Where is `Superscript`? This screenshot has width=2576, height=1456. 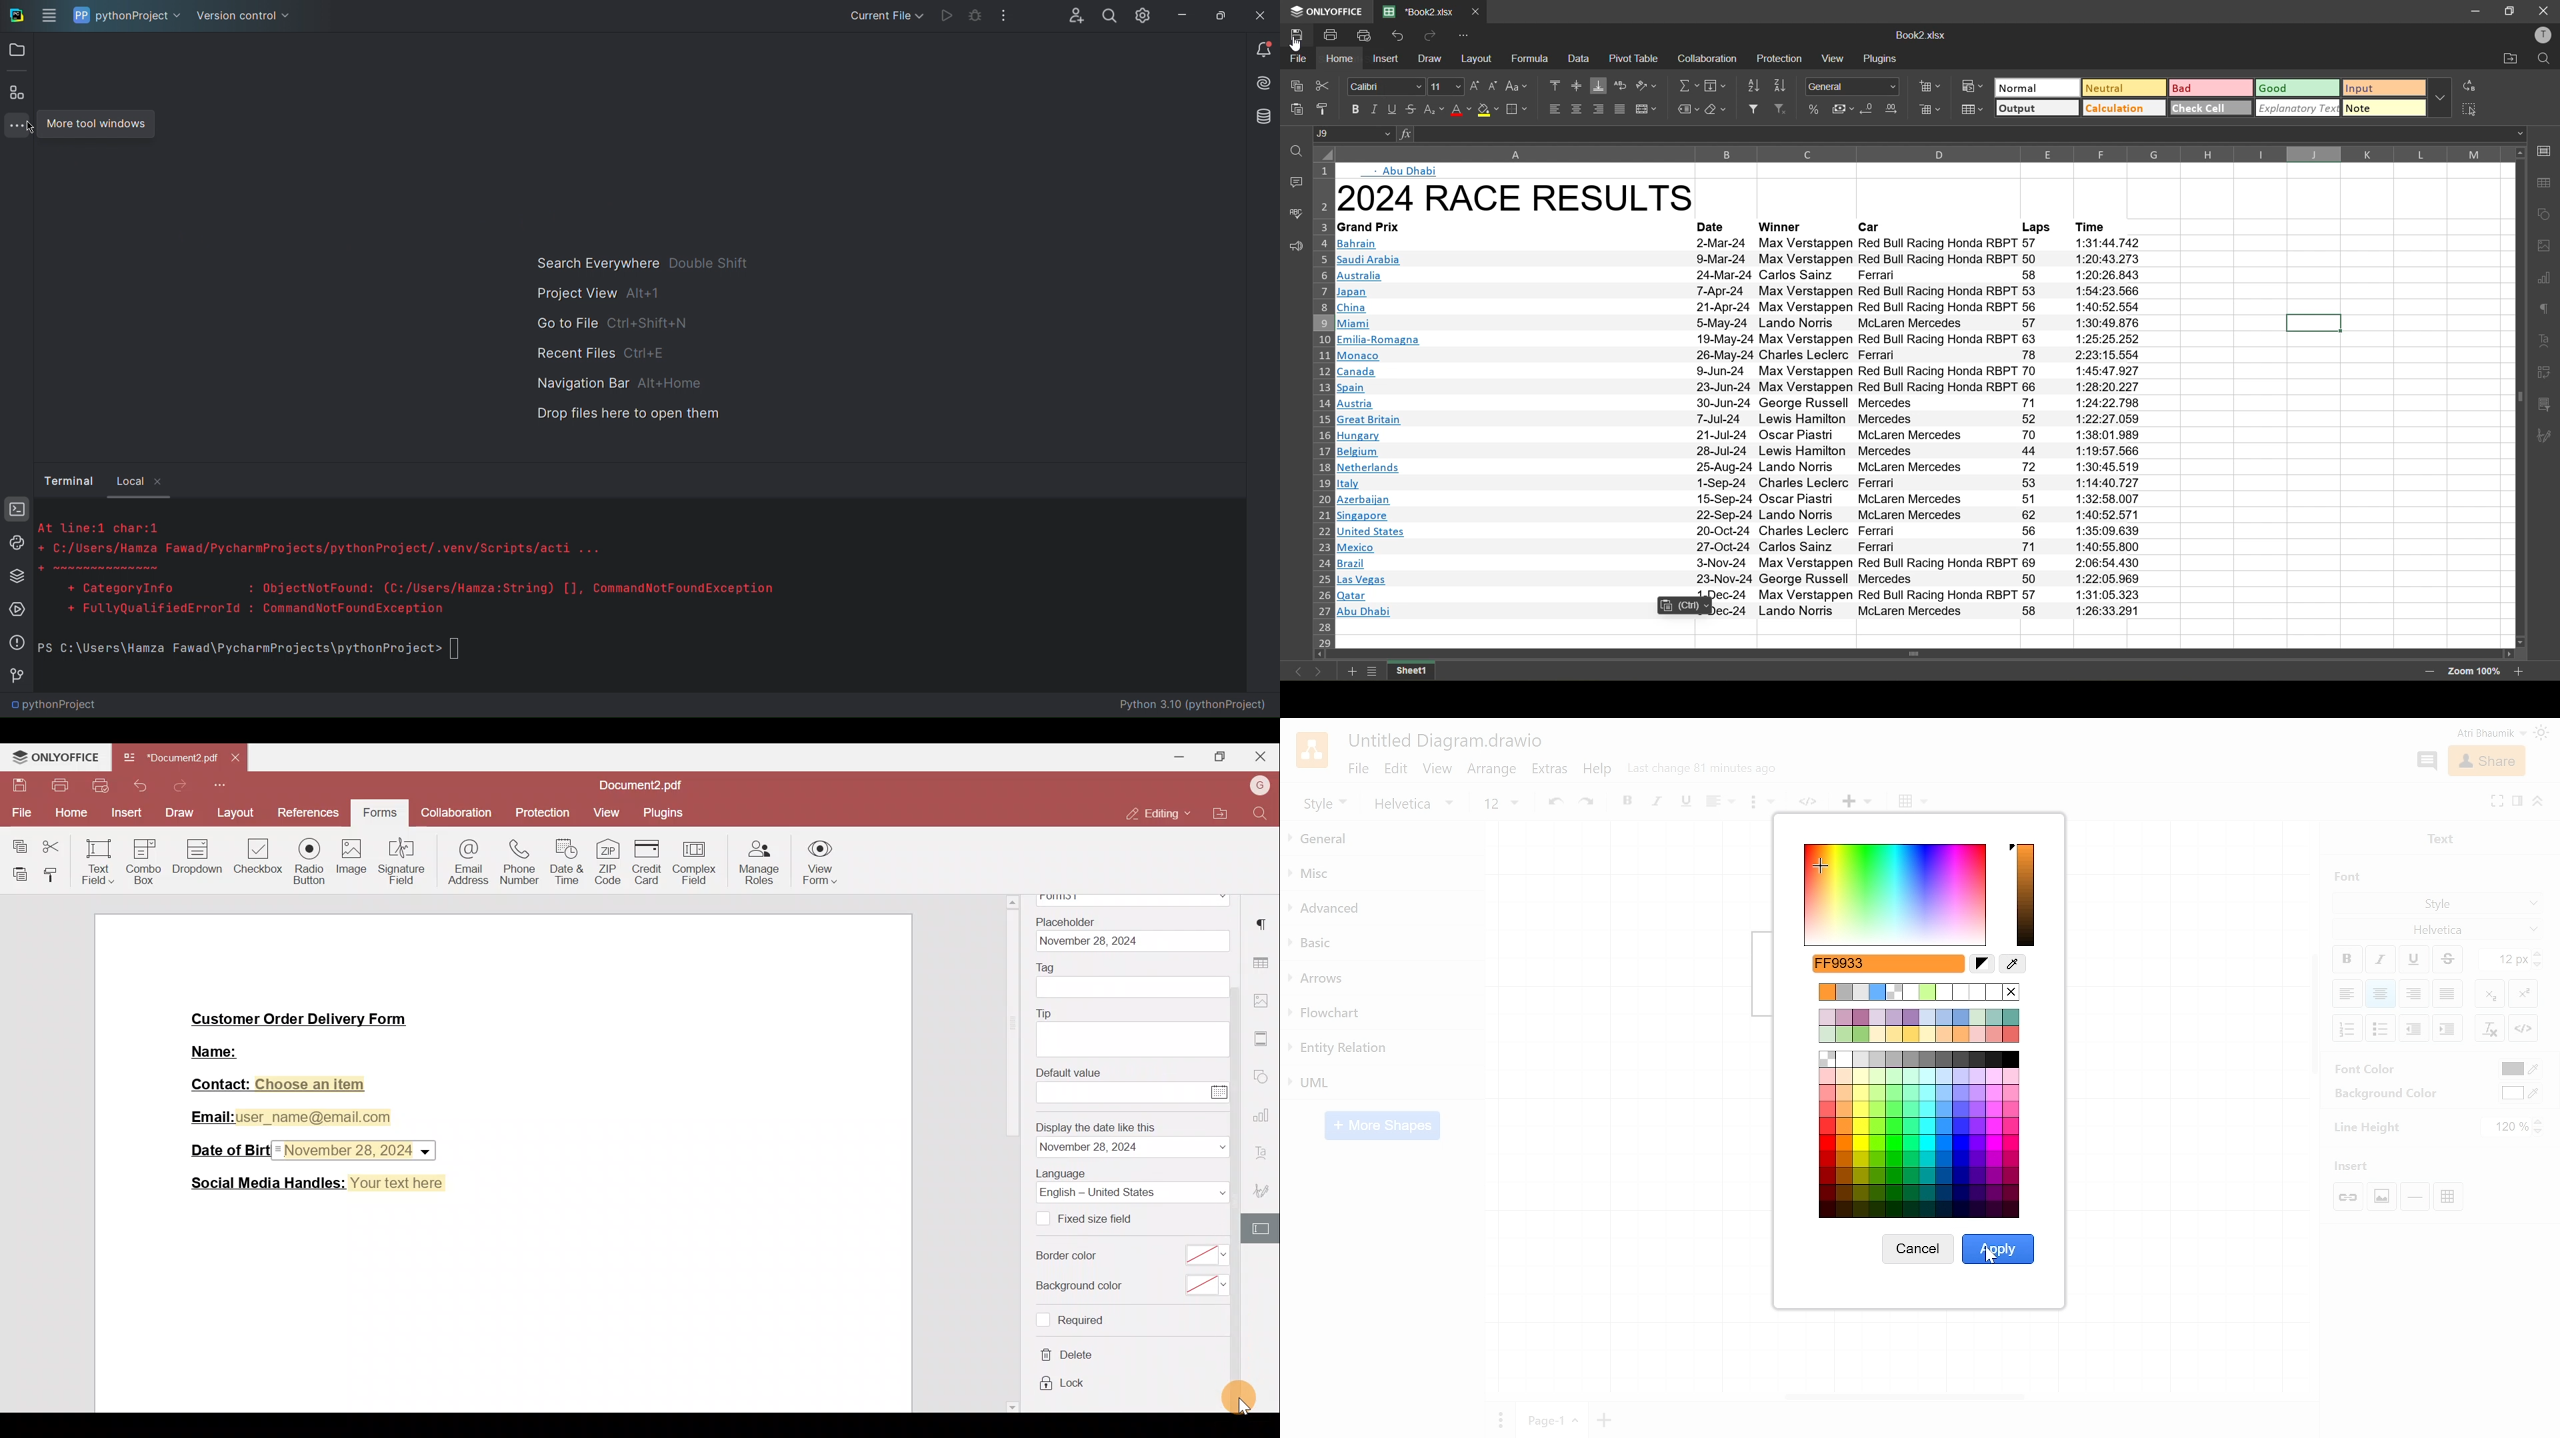
Superscript is located at coordinates (2523, 992).